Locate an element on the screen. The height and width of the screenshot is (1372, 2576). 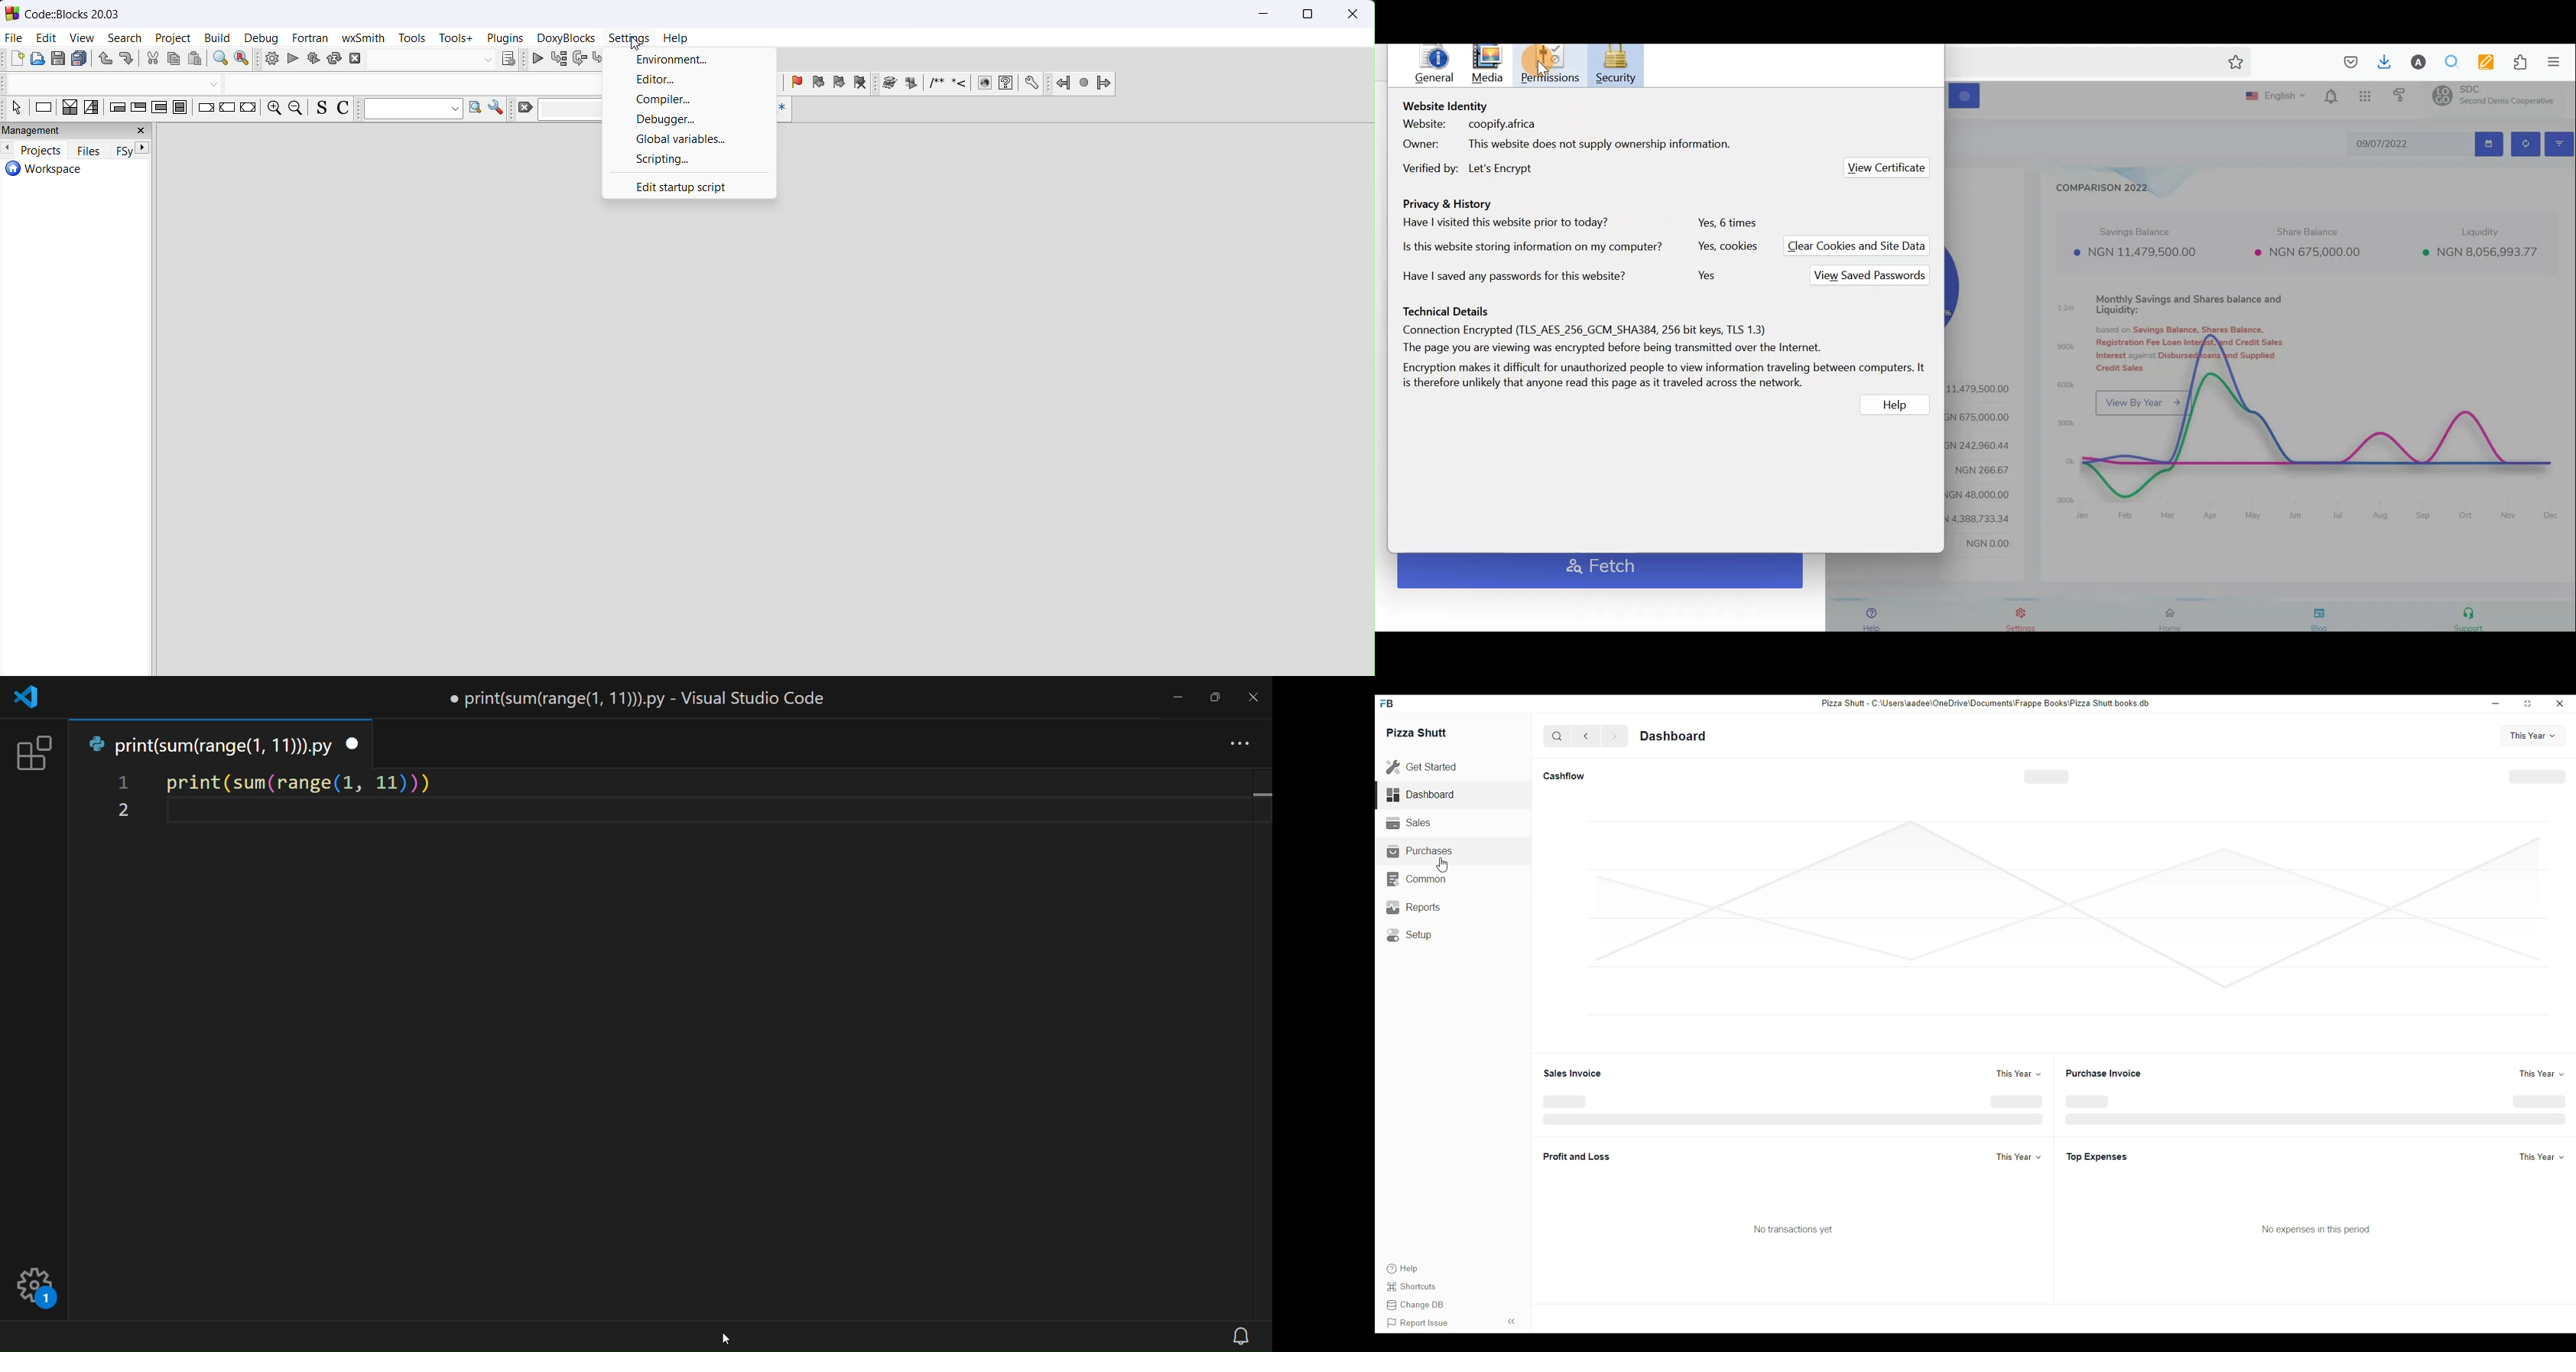
Profit and Loss is located at coordinates (1575, 1157).